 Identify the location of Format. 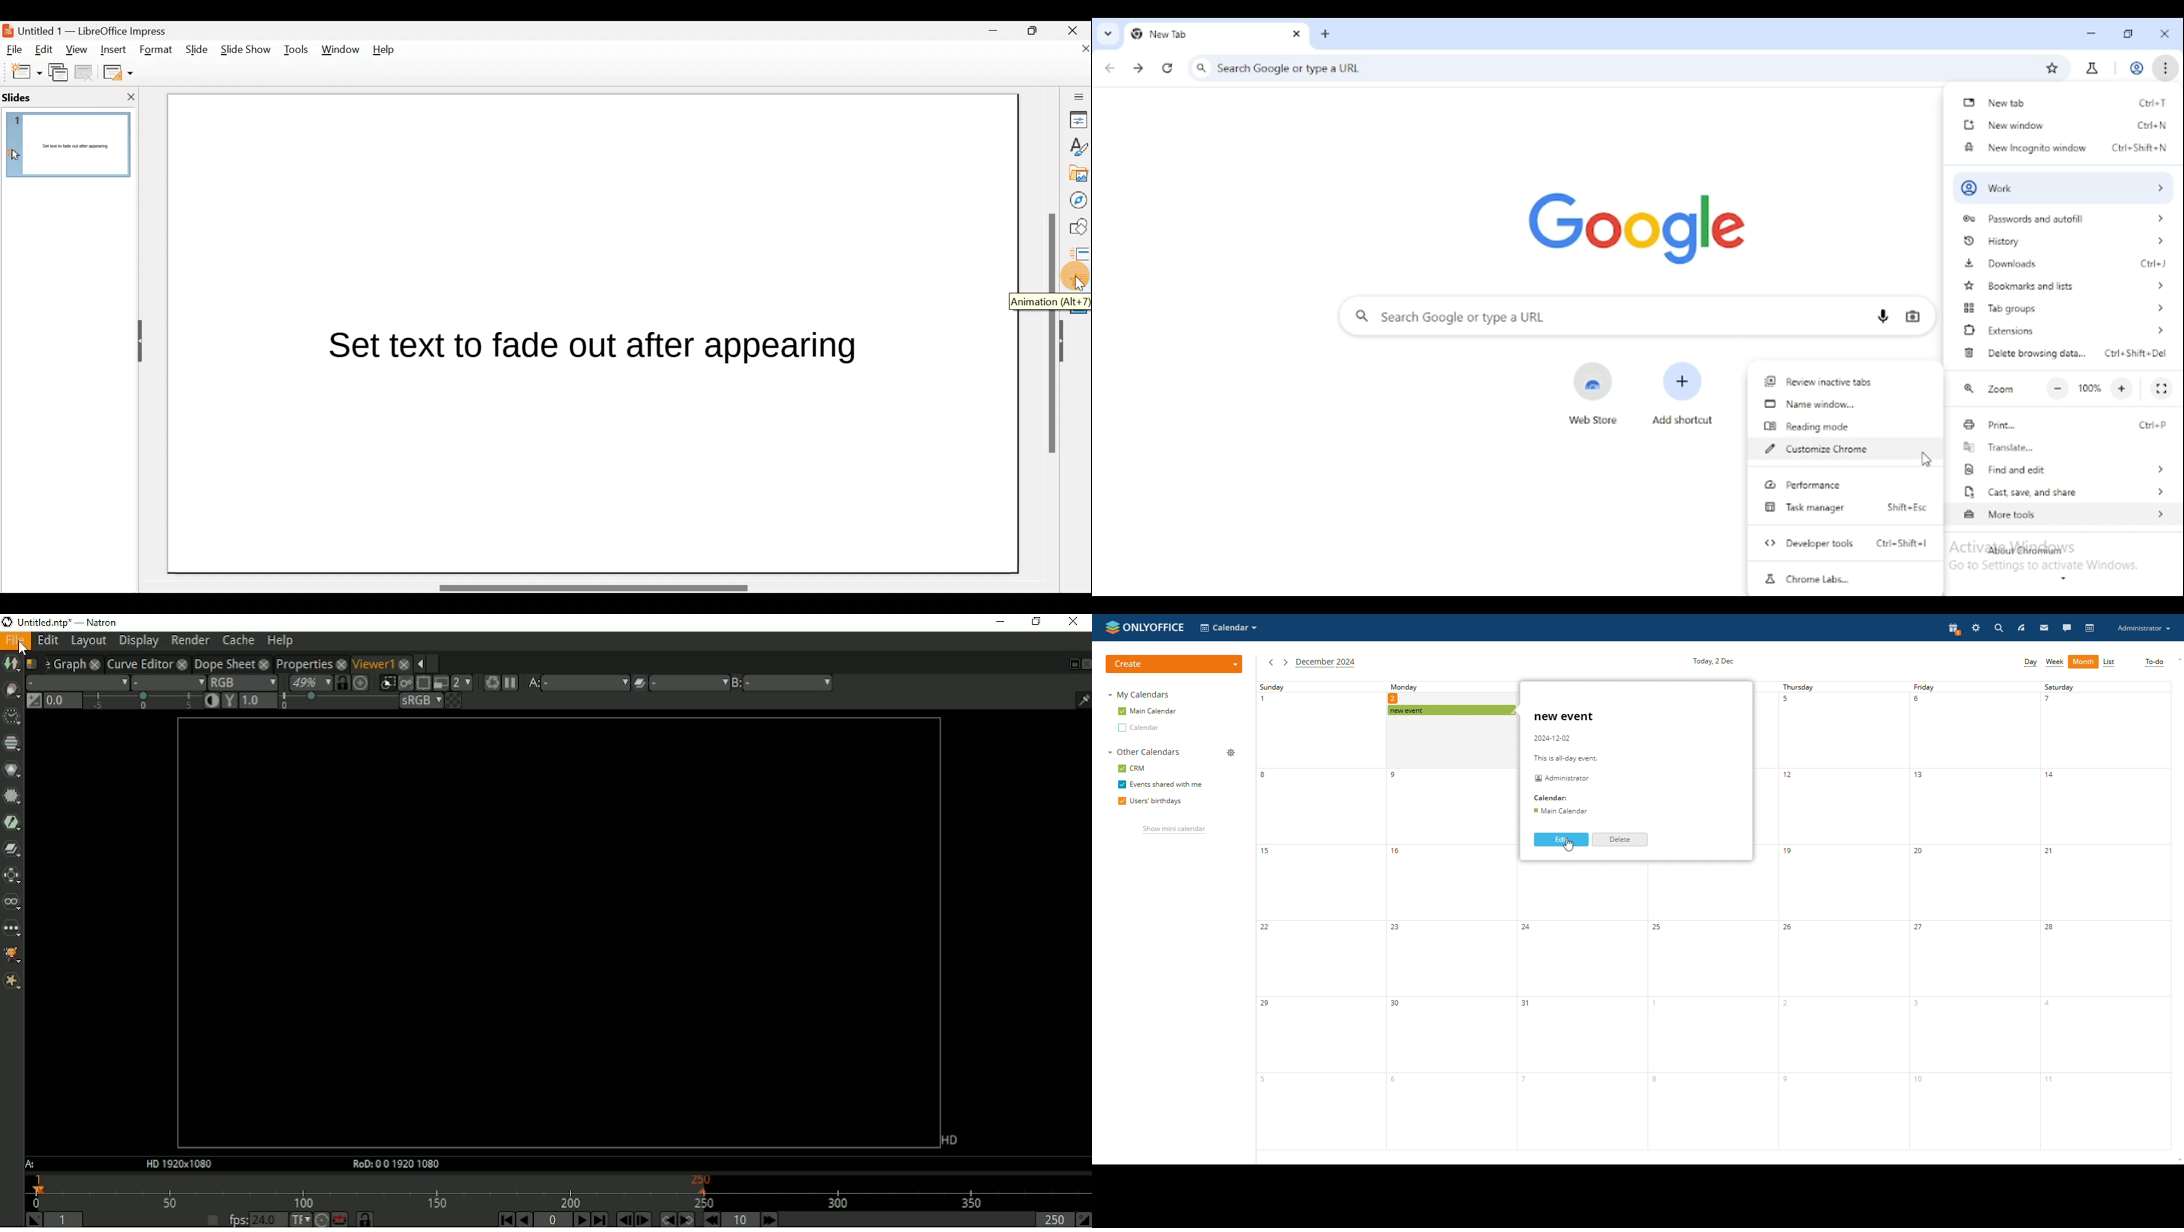
(156, 51).